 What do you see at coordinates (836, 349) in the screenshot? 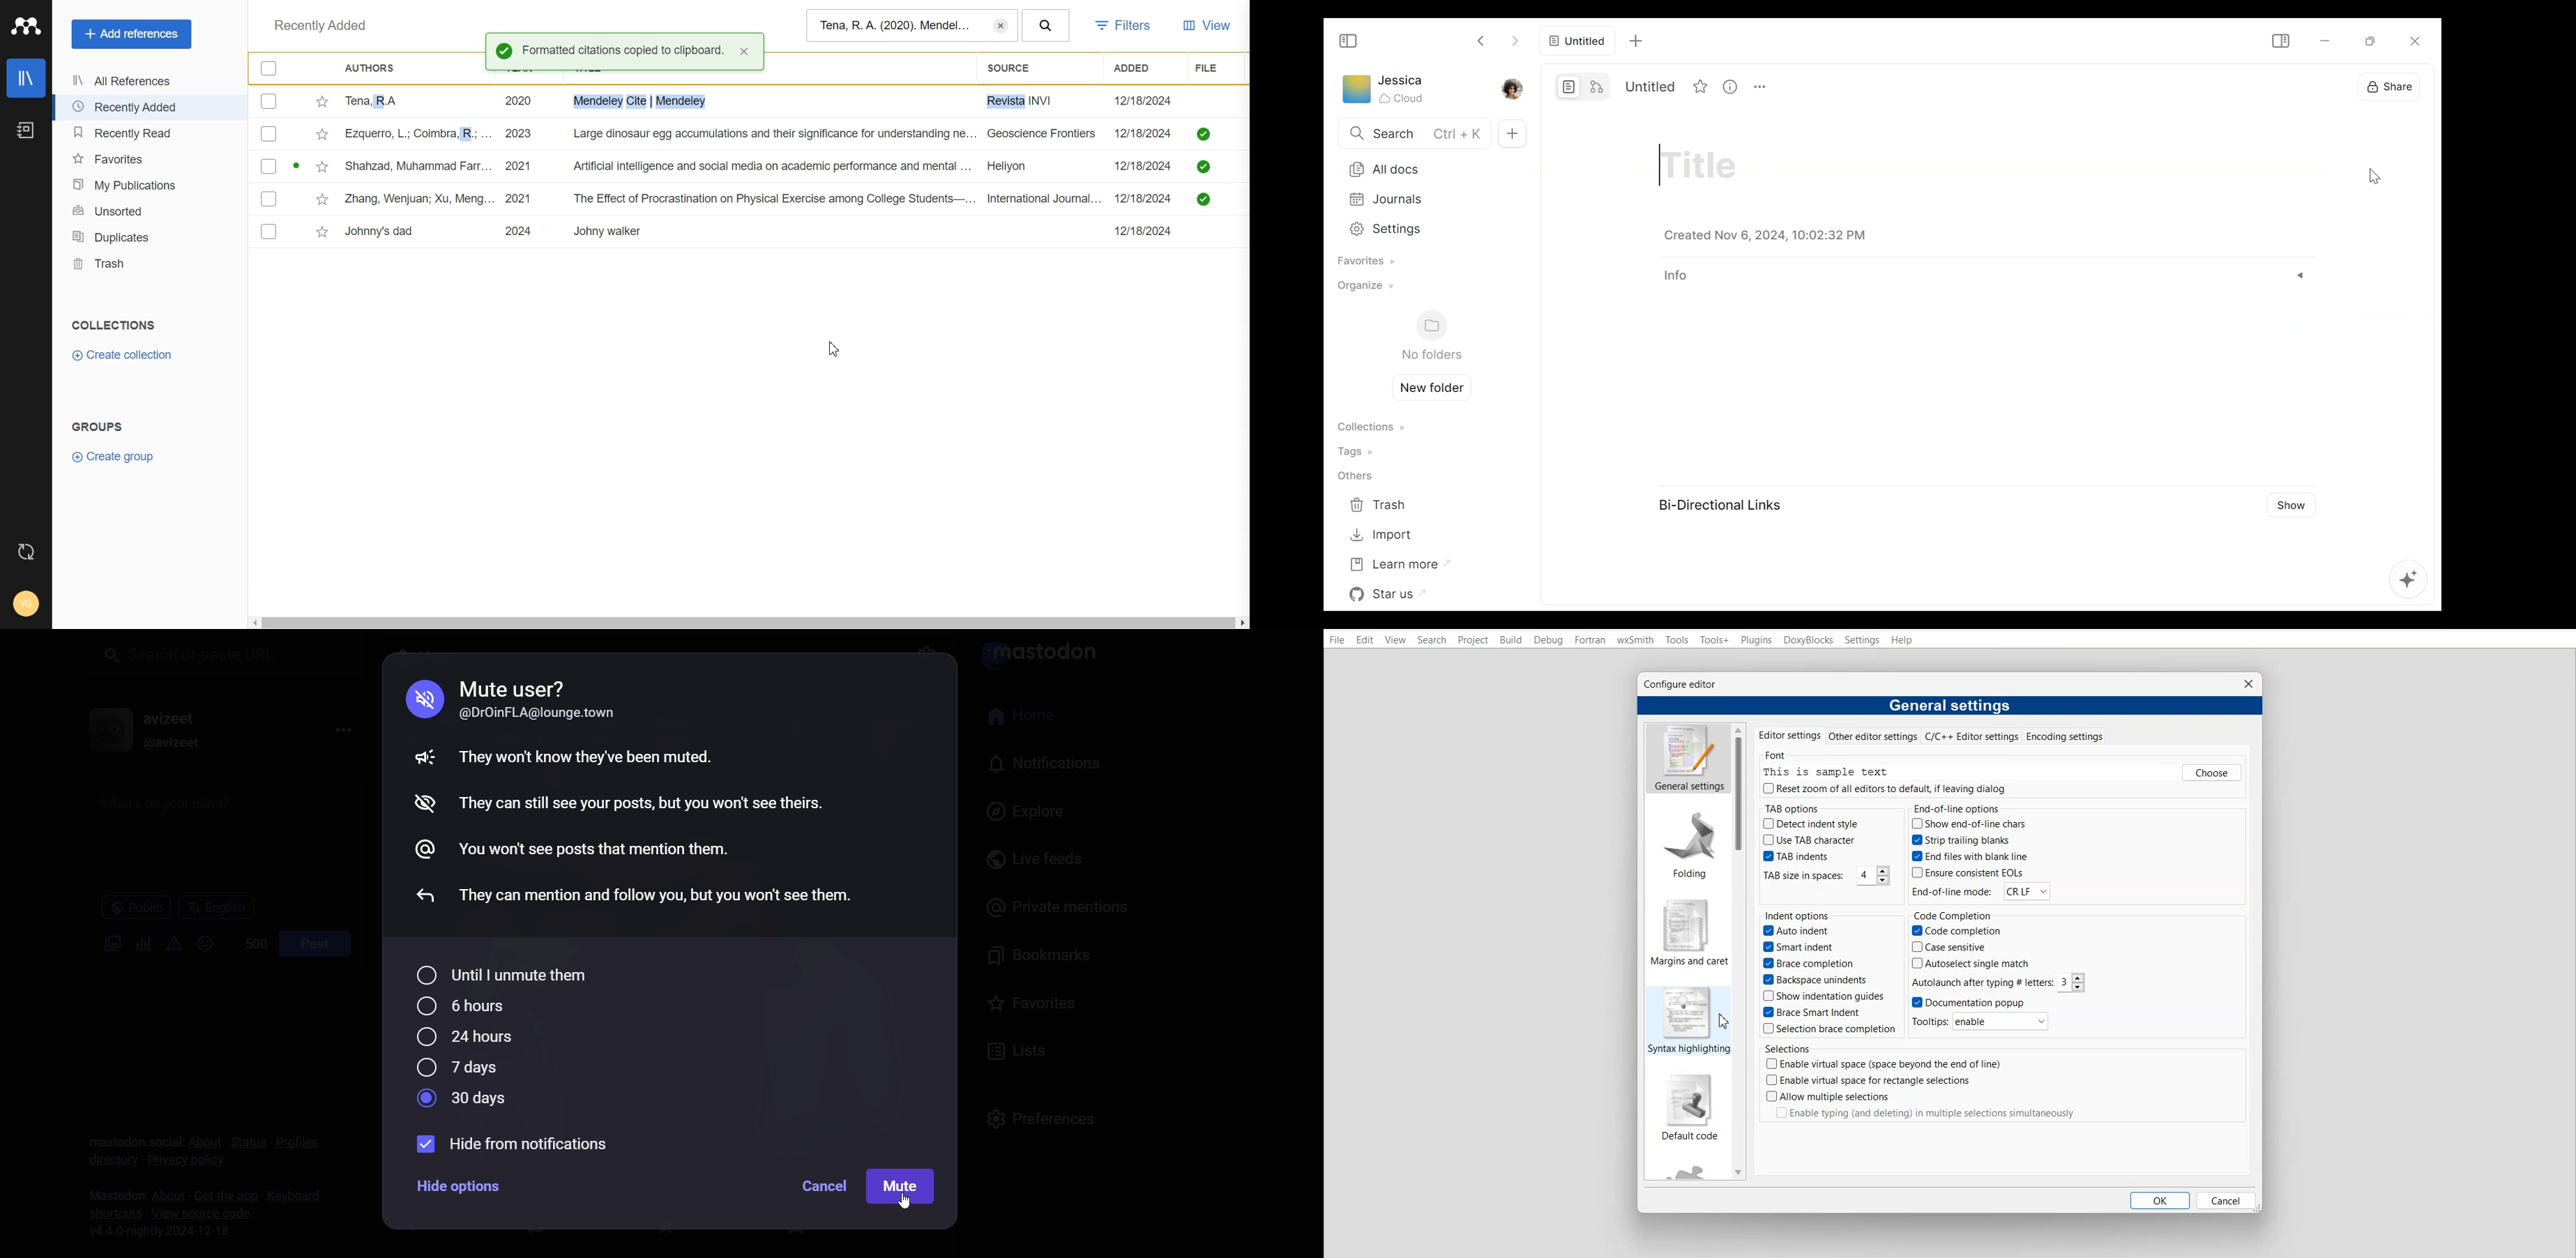
I see `Cursor` at bounding box center [836, 349].